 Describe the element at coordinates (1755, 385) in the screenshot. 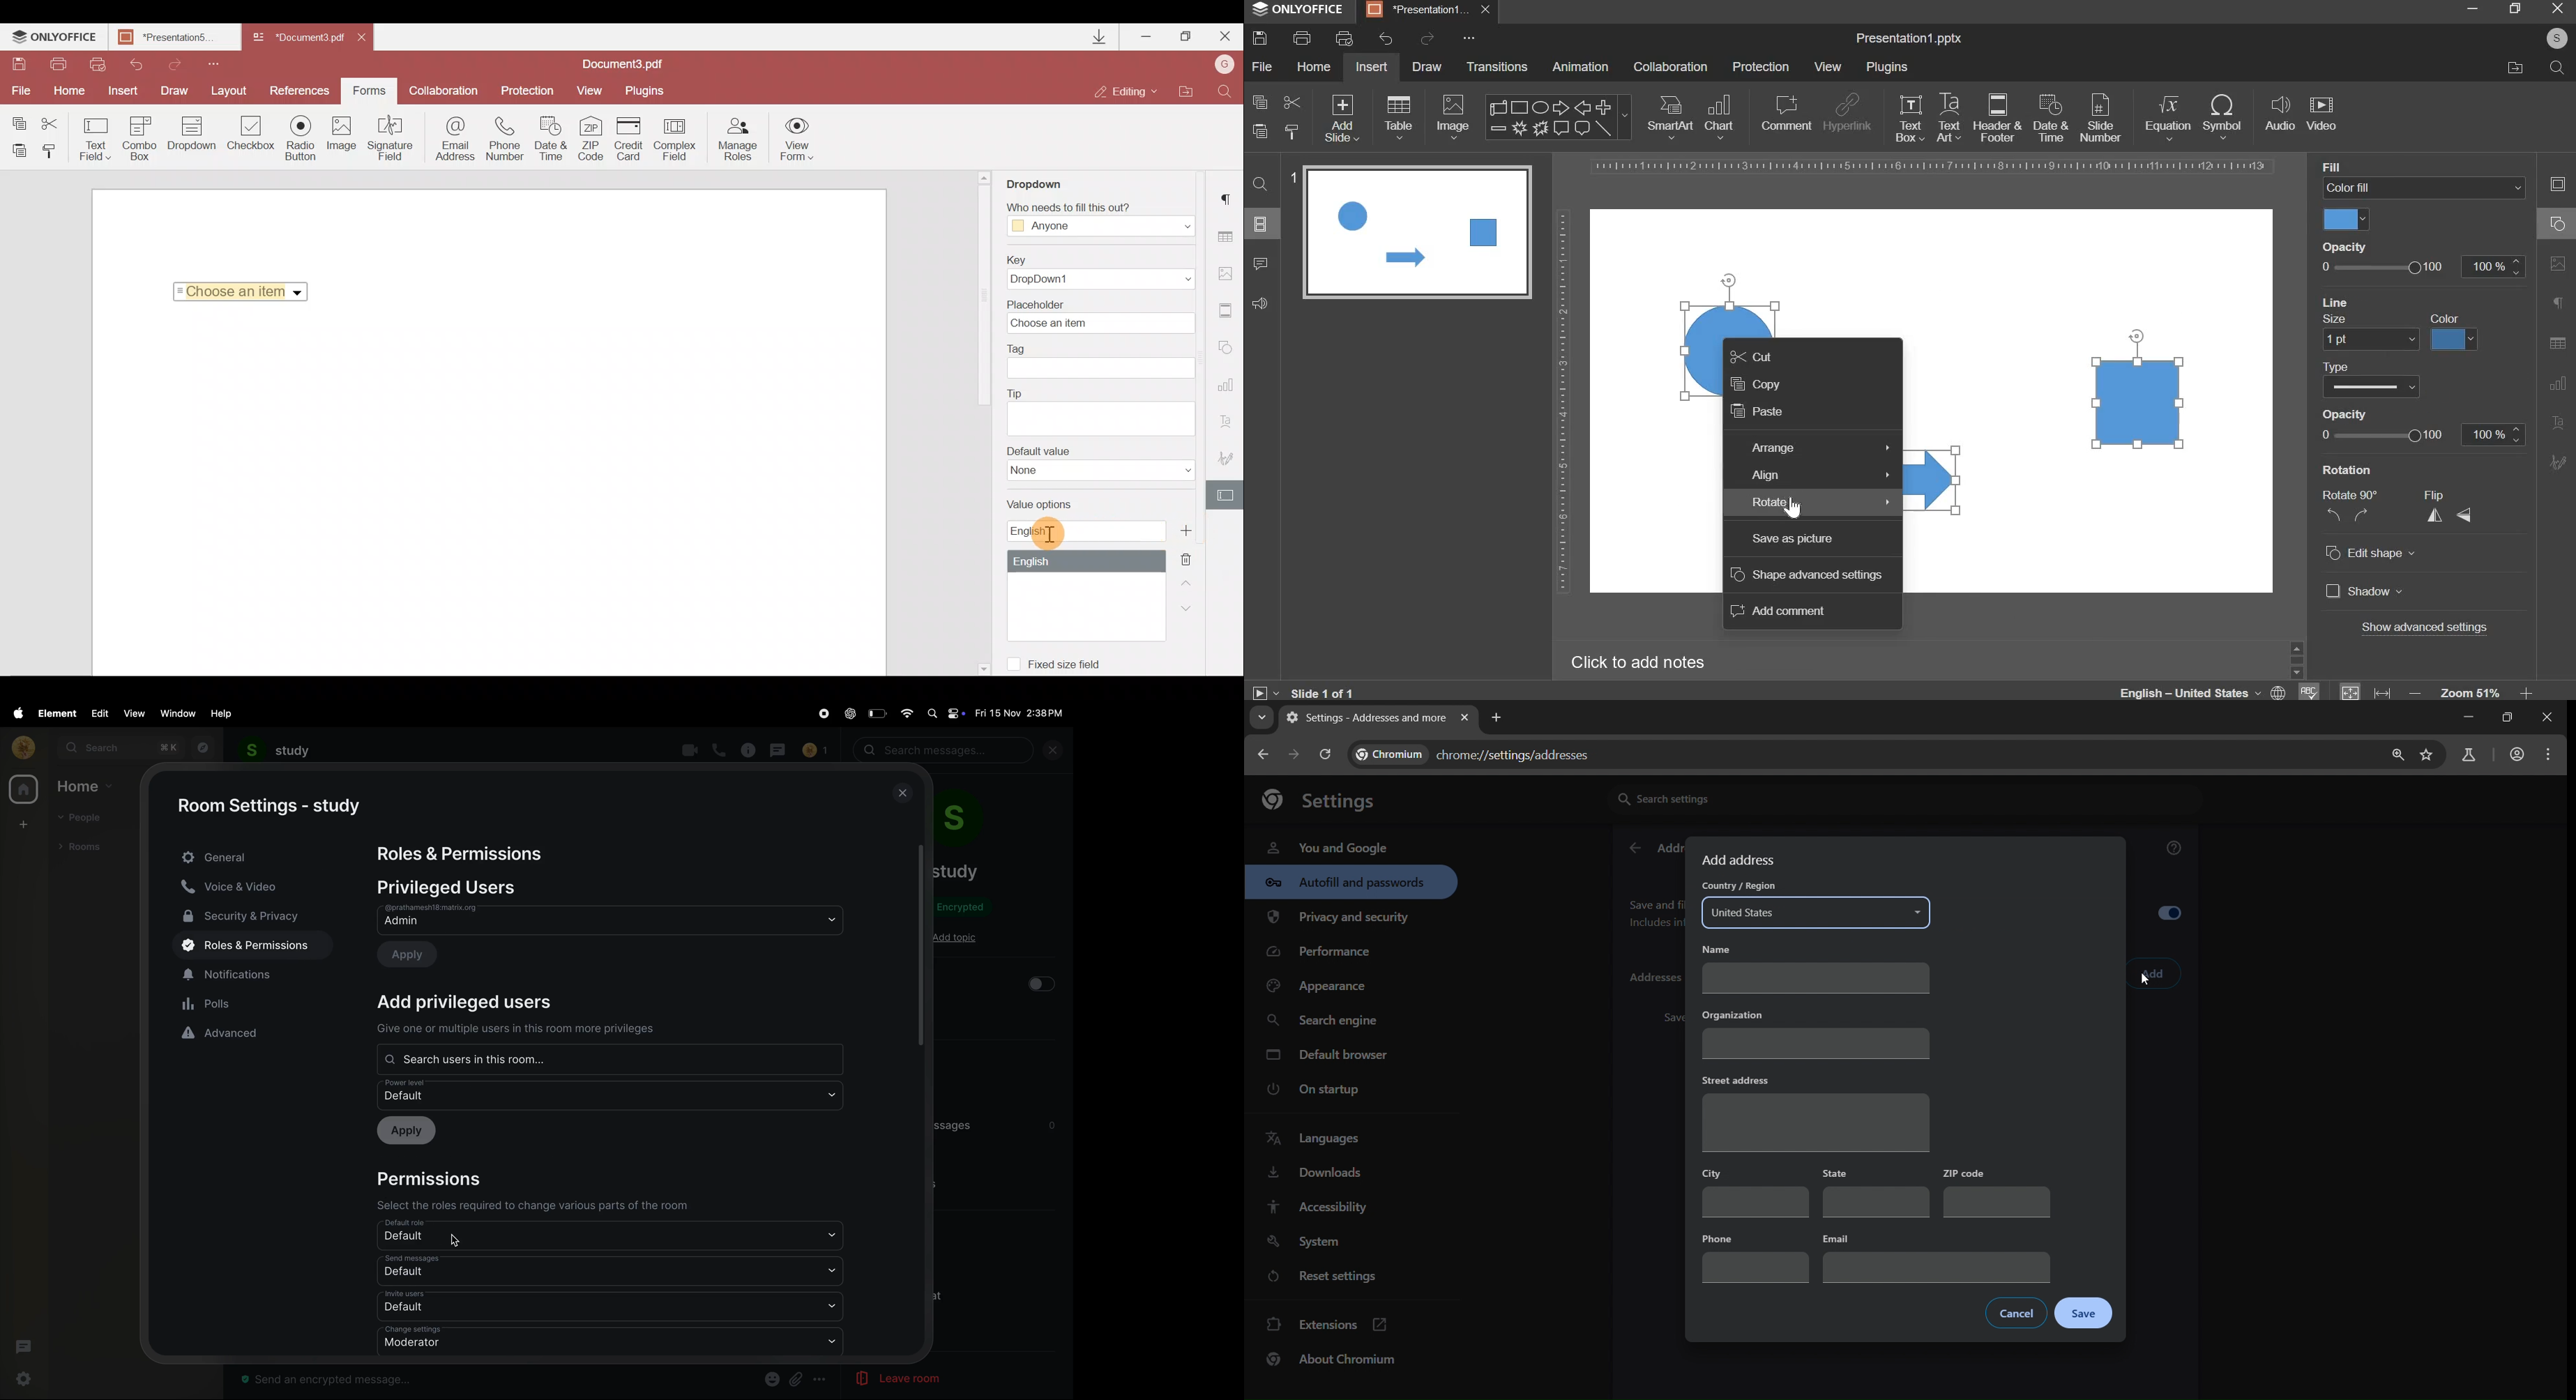

I see `copy` at that location.